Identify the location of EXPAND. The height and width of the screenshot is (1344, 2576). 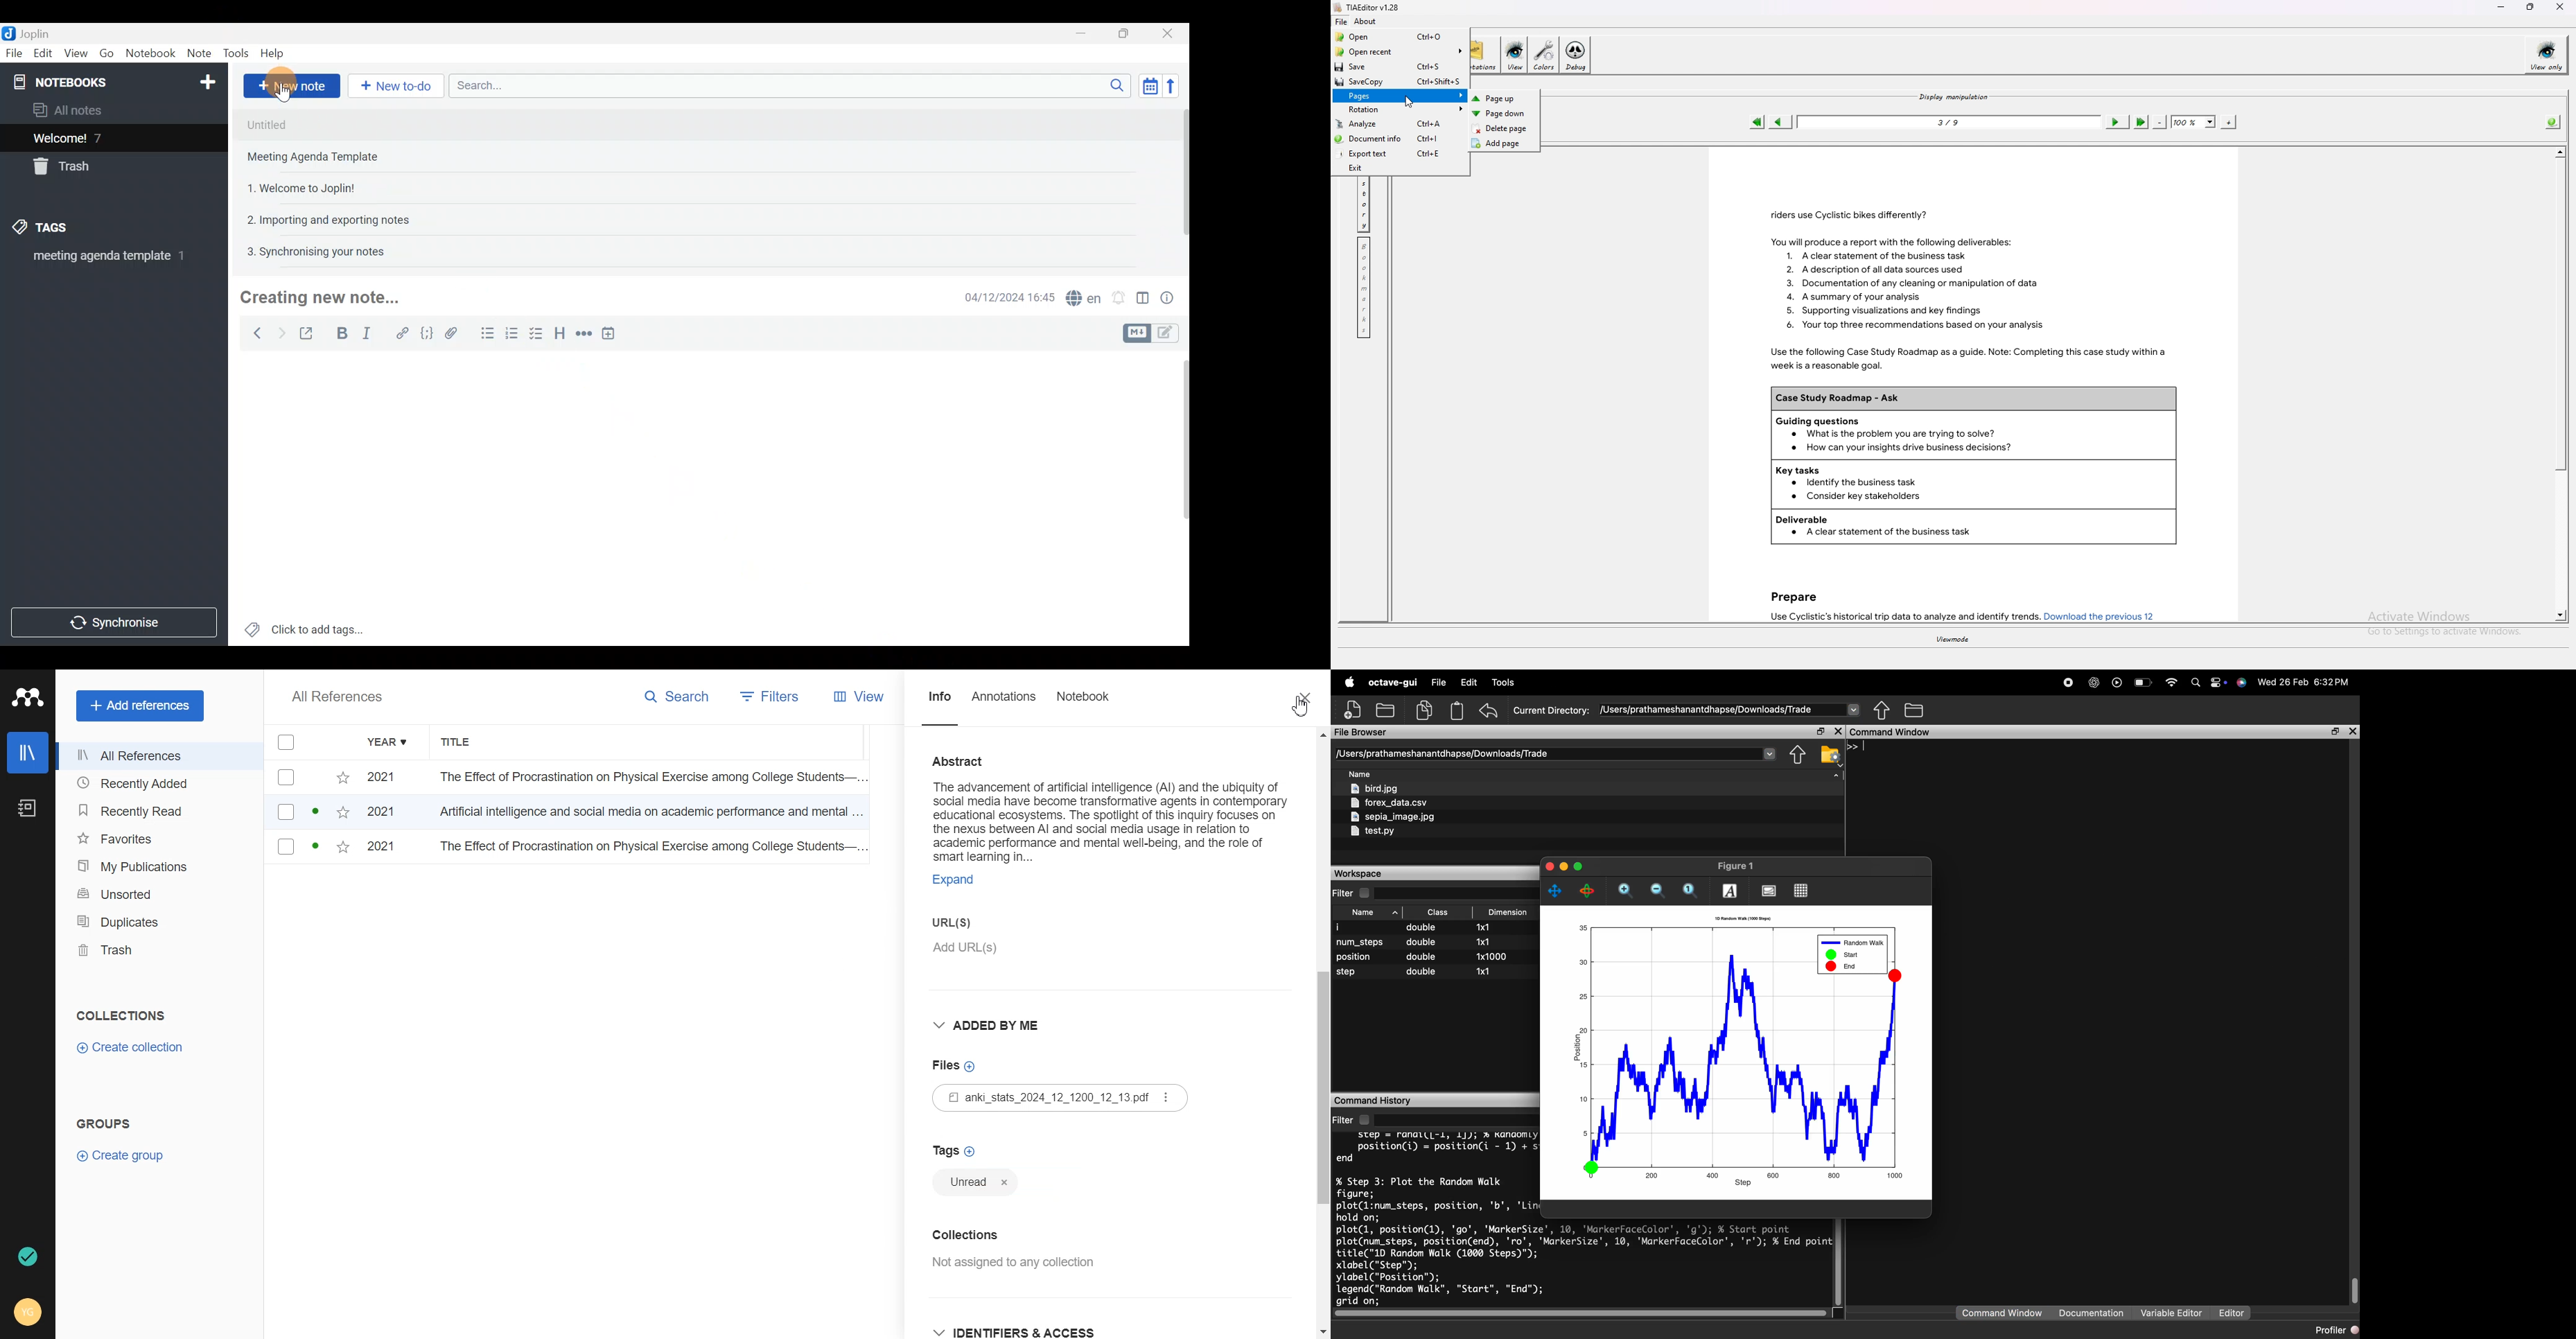
(961, 882).